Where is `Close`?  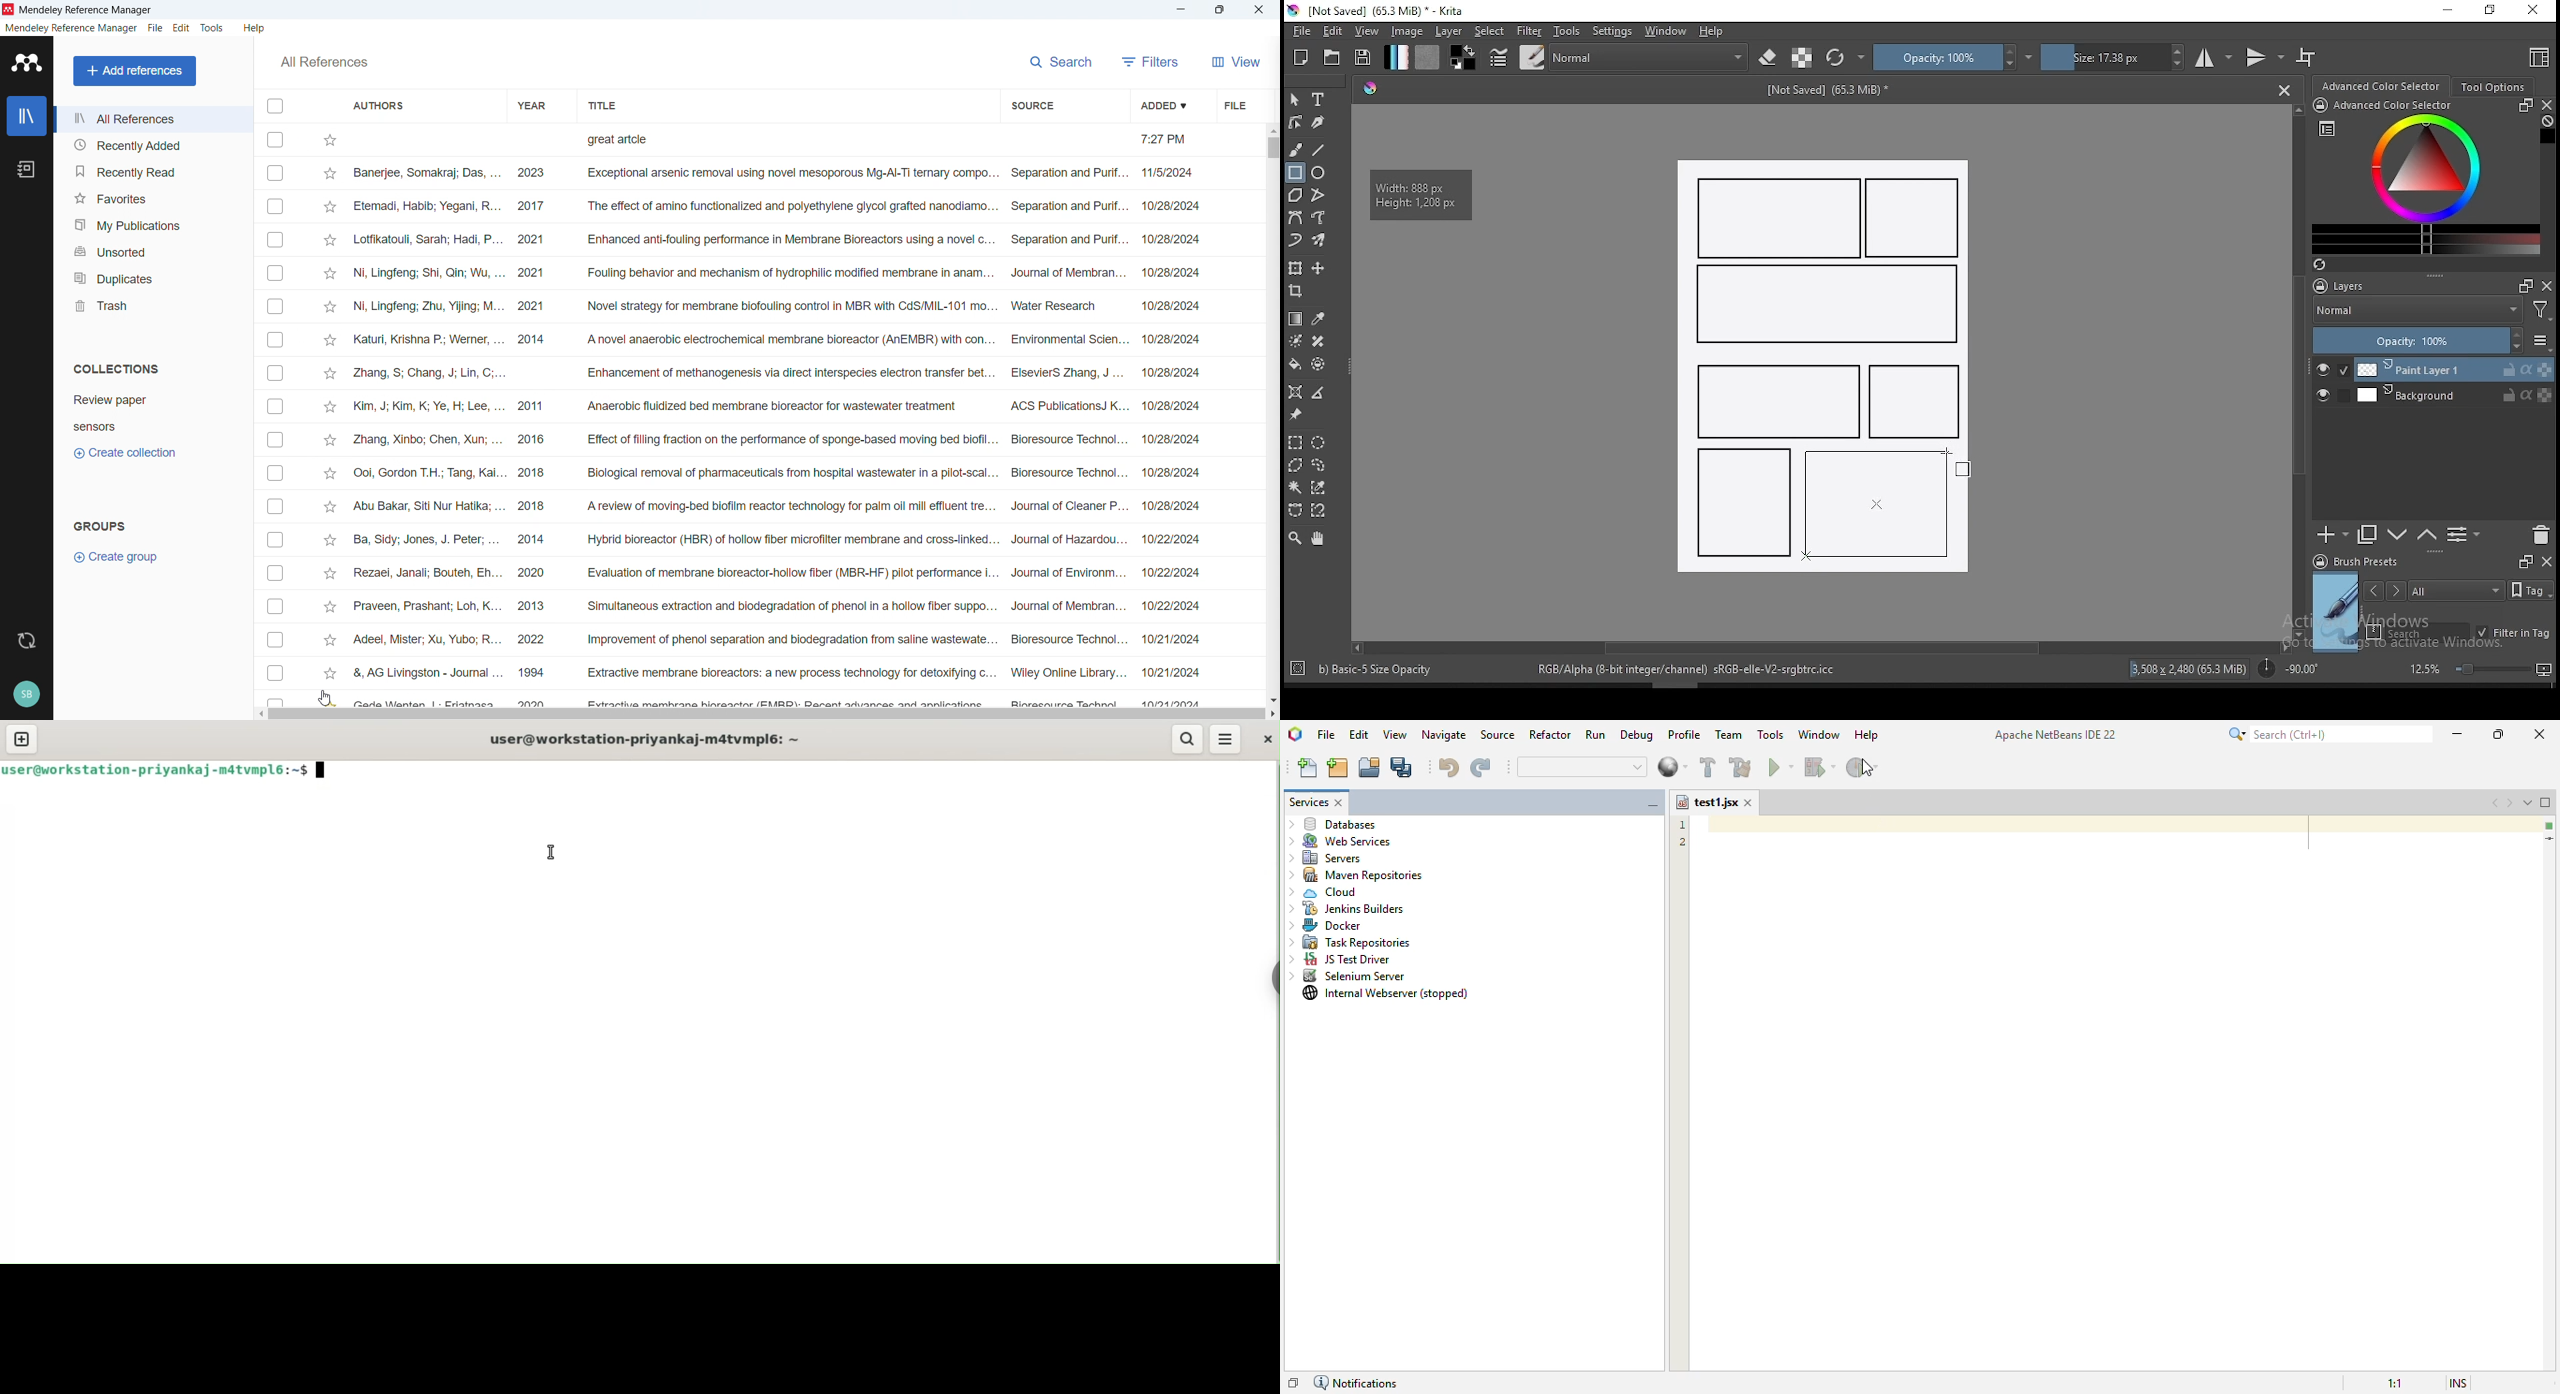
Close is located at coordinates (1259, 10).